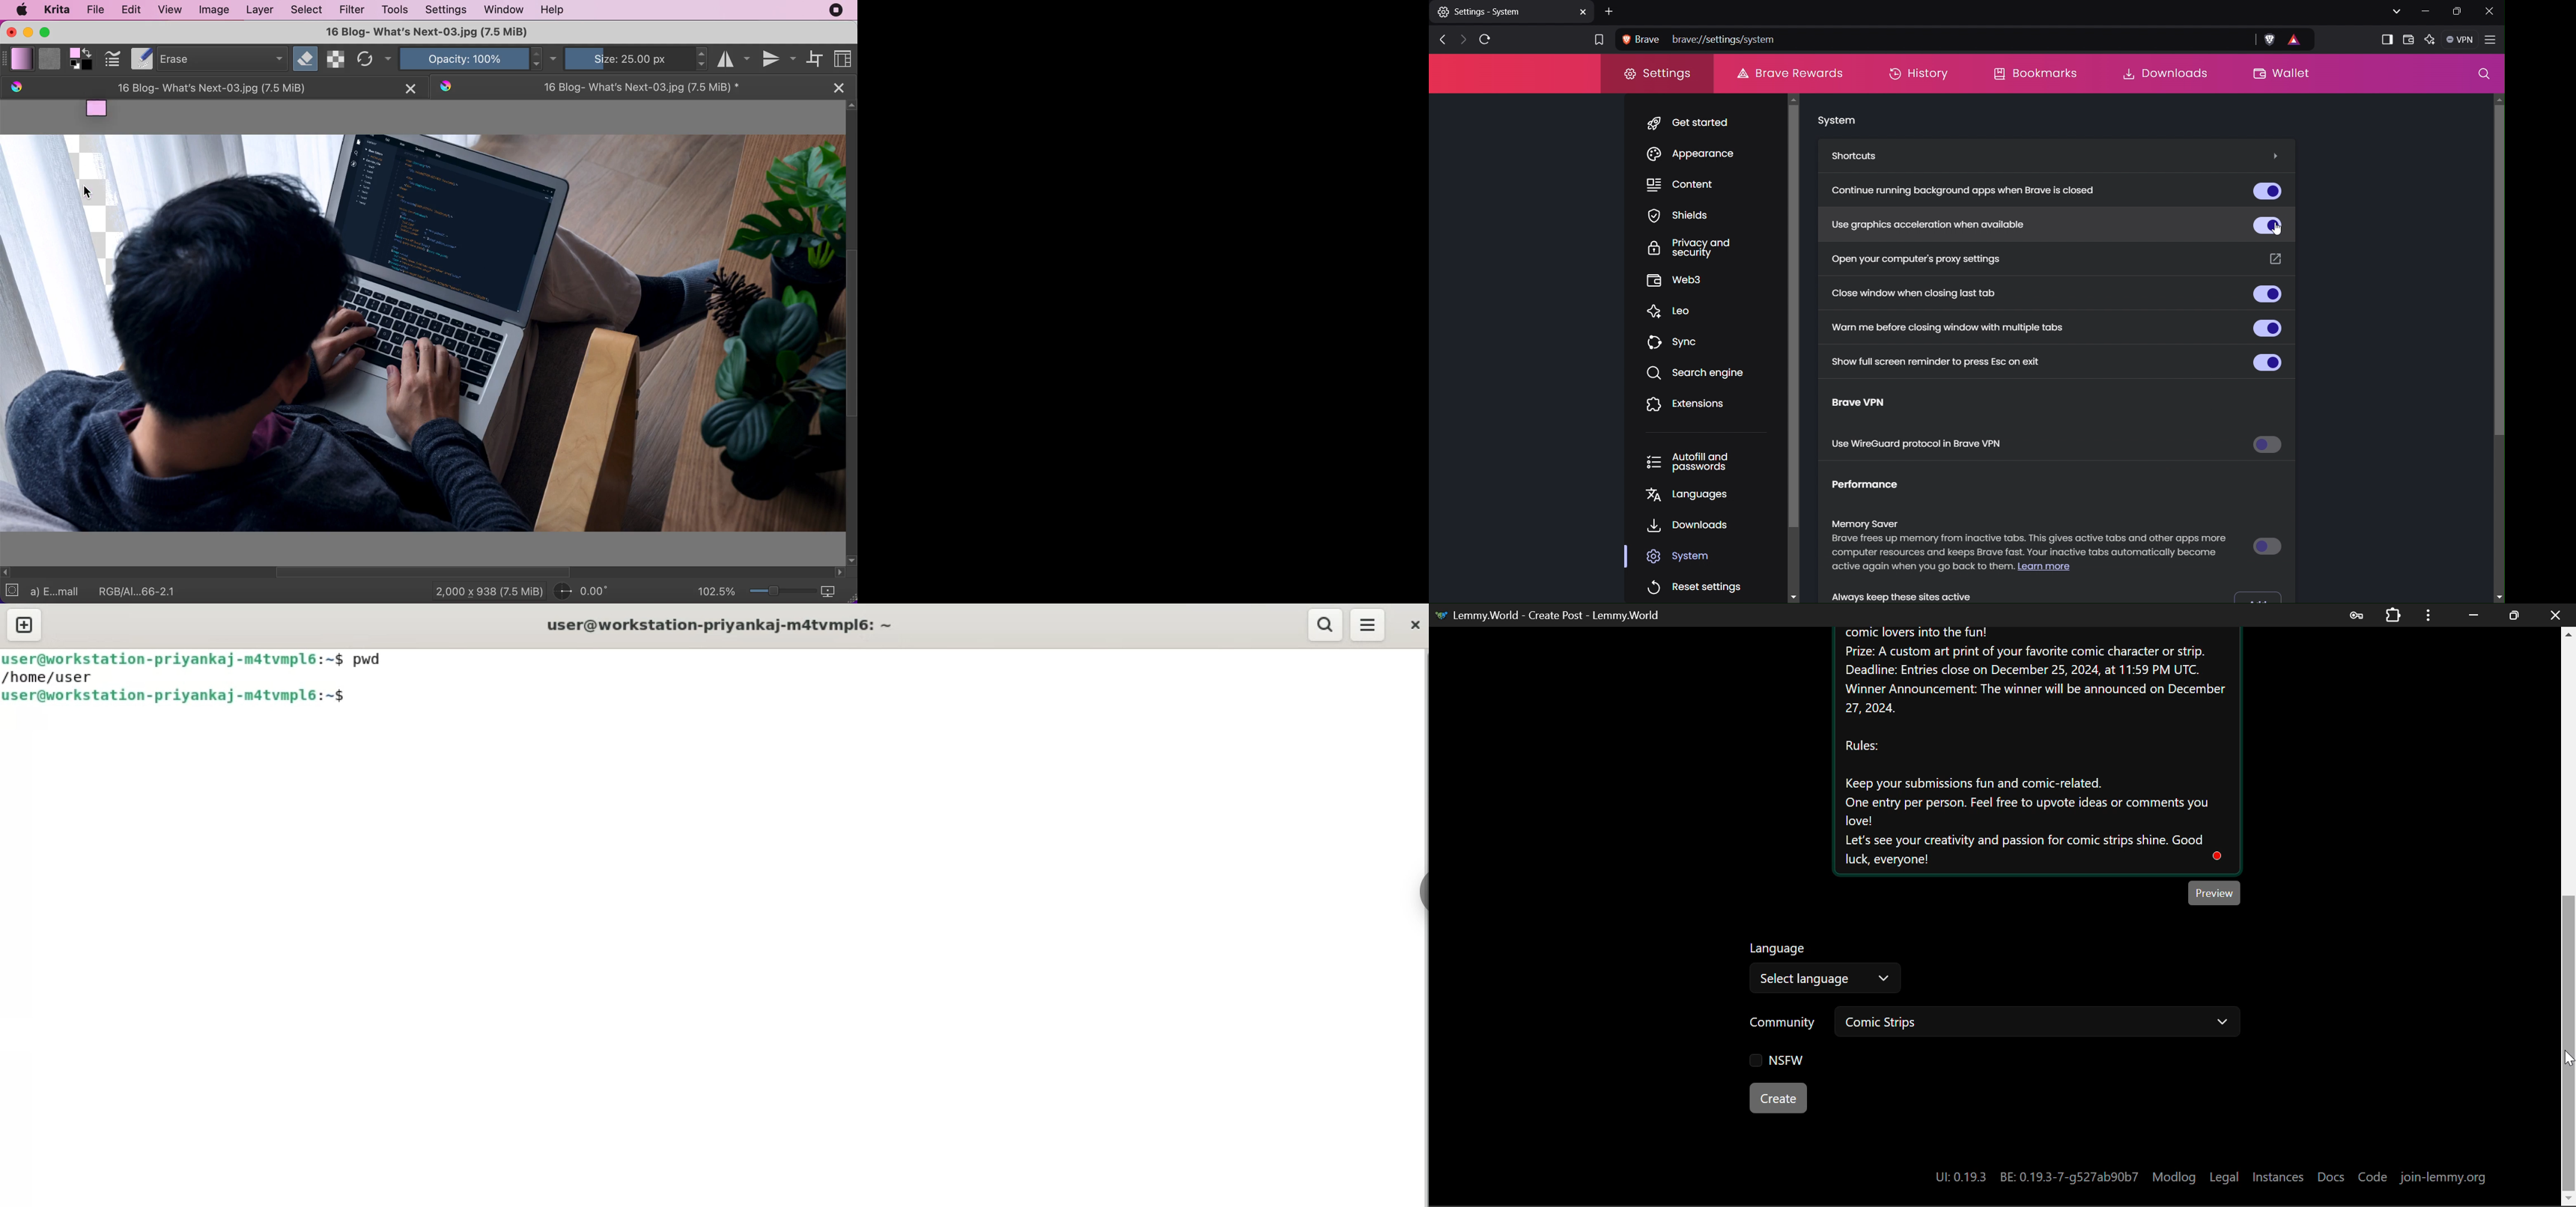 The width and height of the screenshot is (2576, 1232). I want to click on Button, so click(2269, 545).